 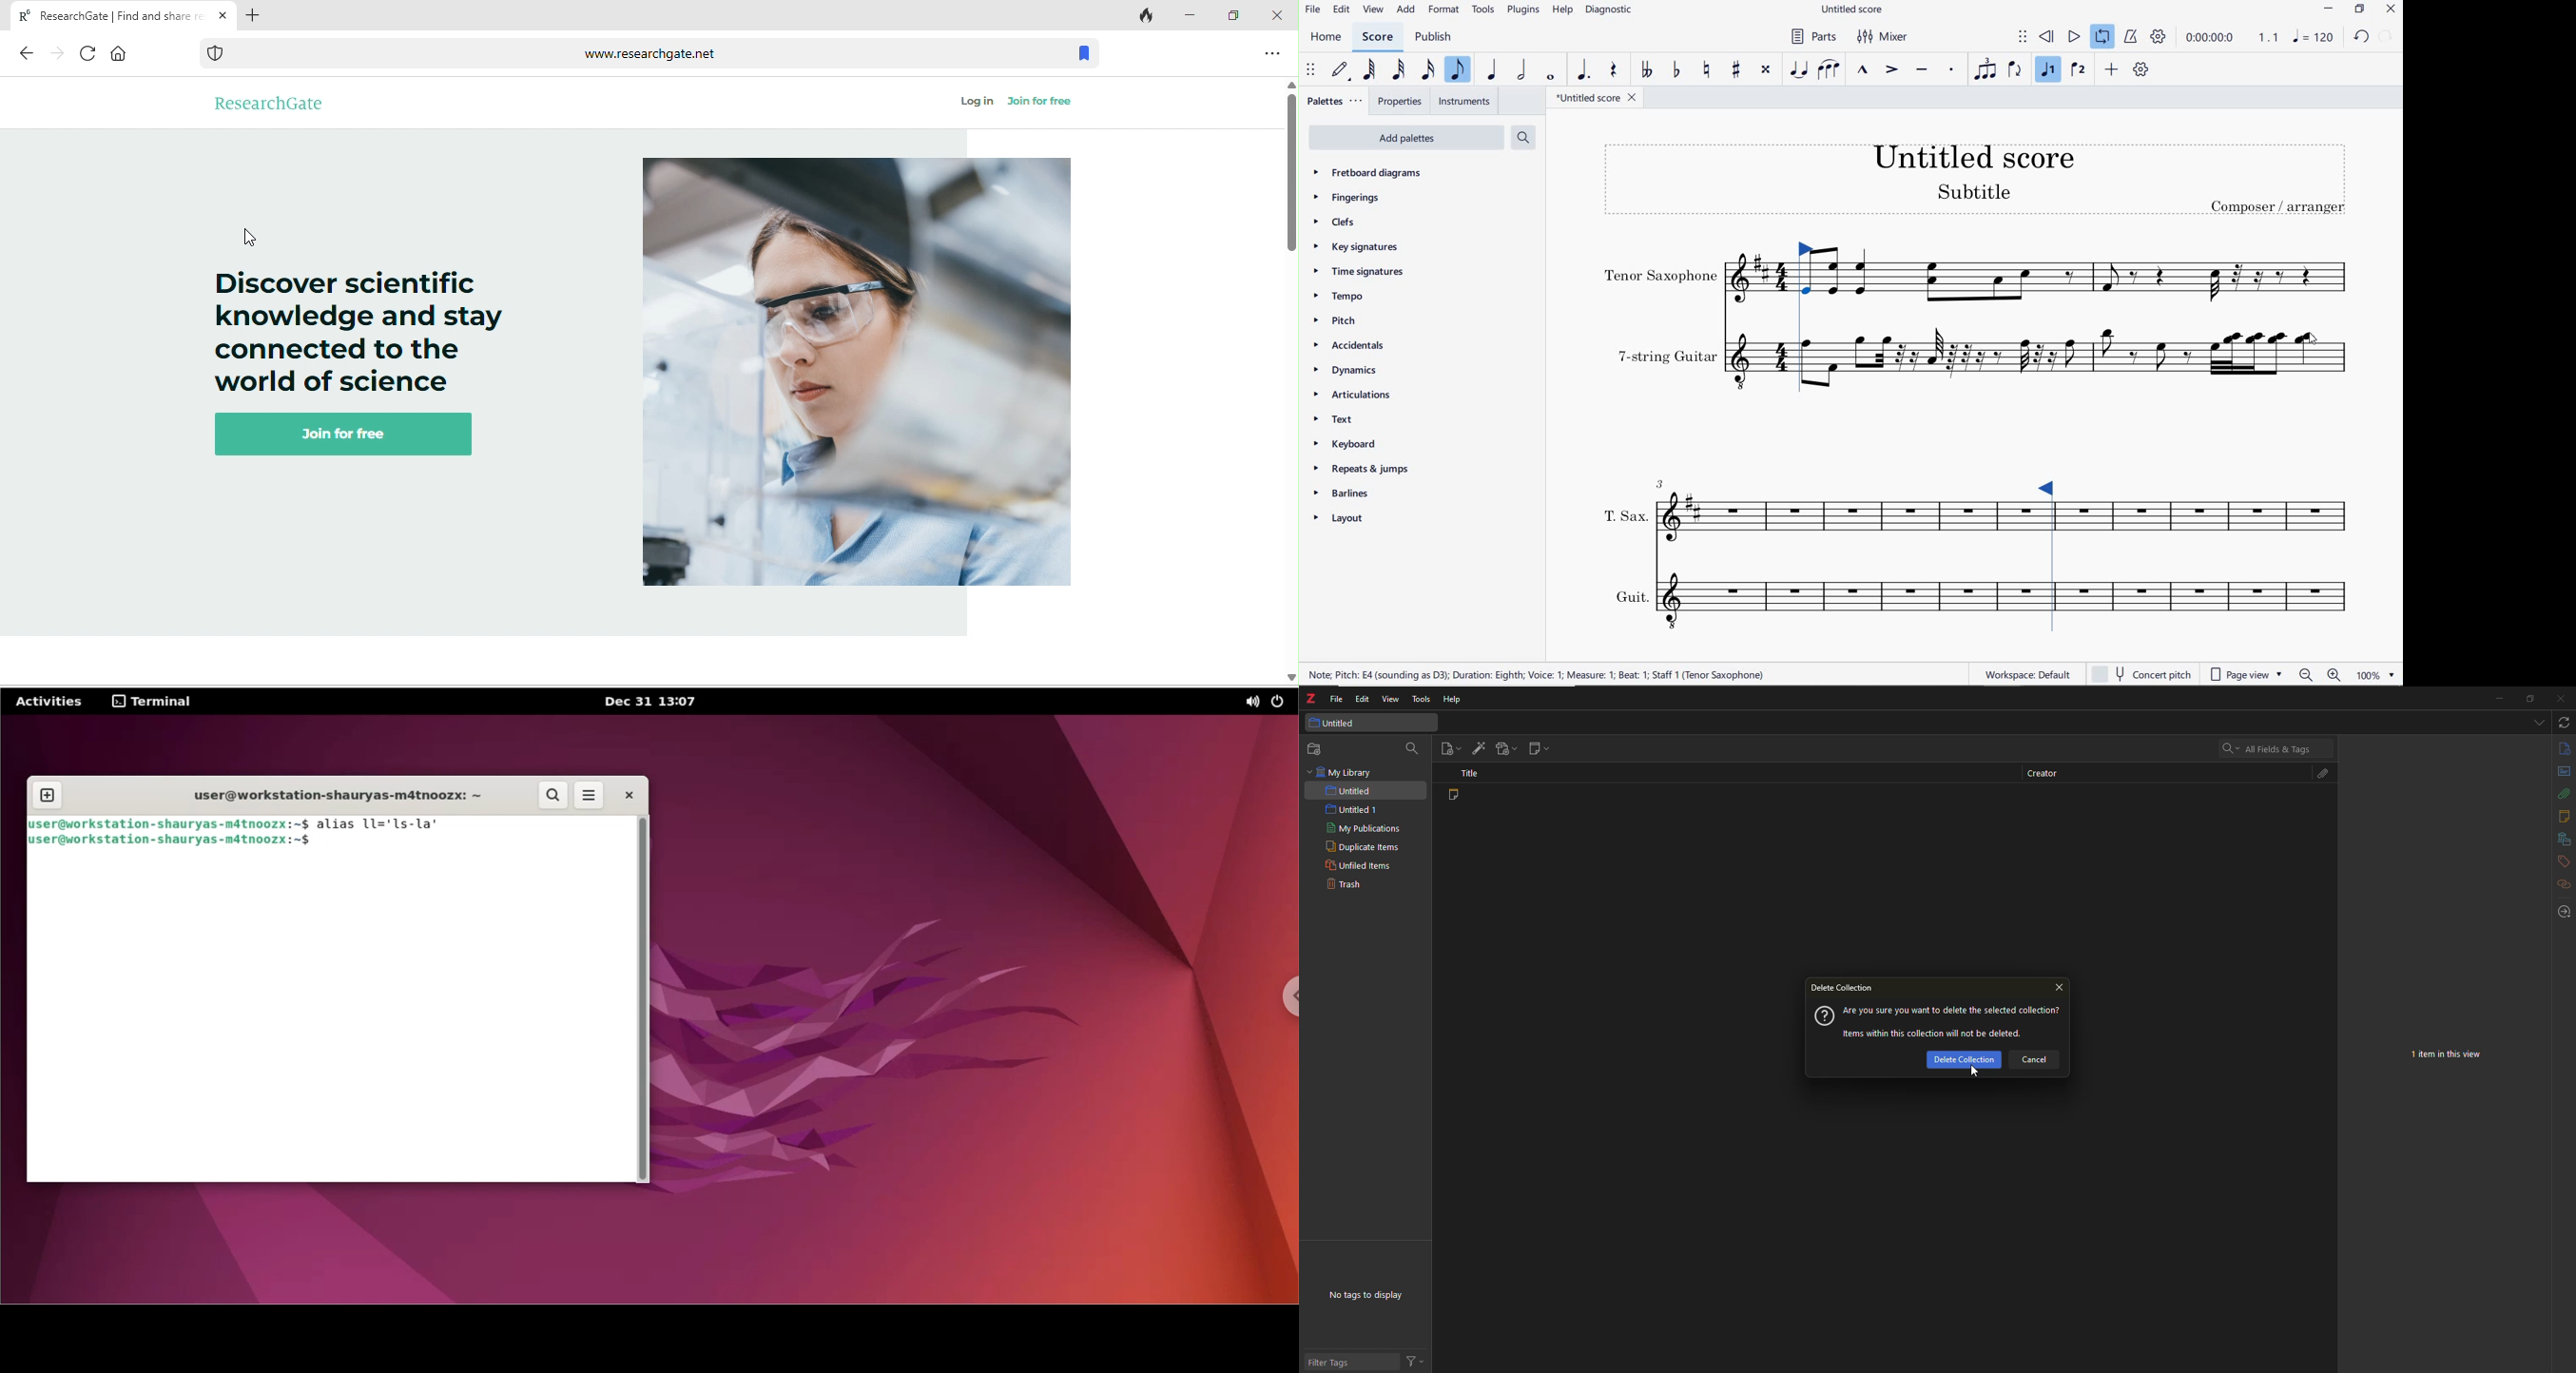 I want to click on UNDO, so click(x=2362, y=38).